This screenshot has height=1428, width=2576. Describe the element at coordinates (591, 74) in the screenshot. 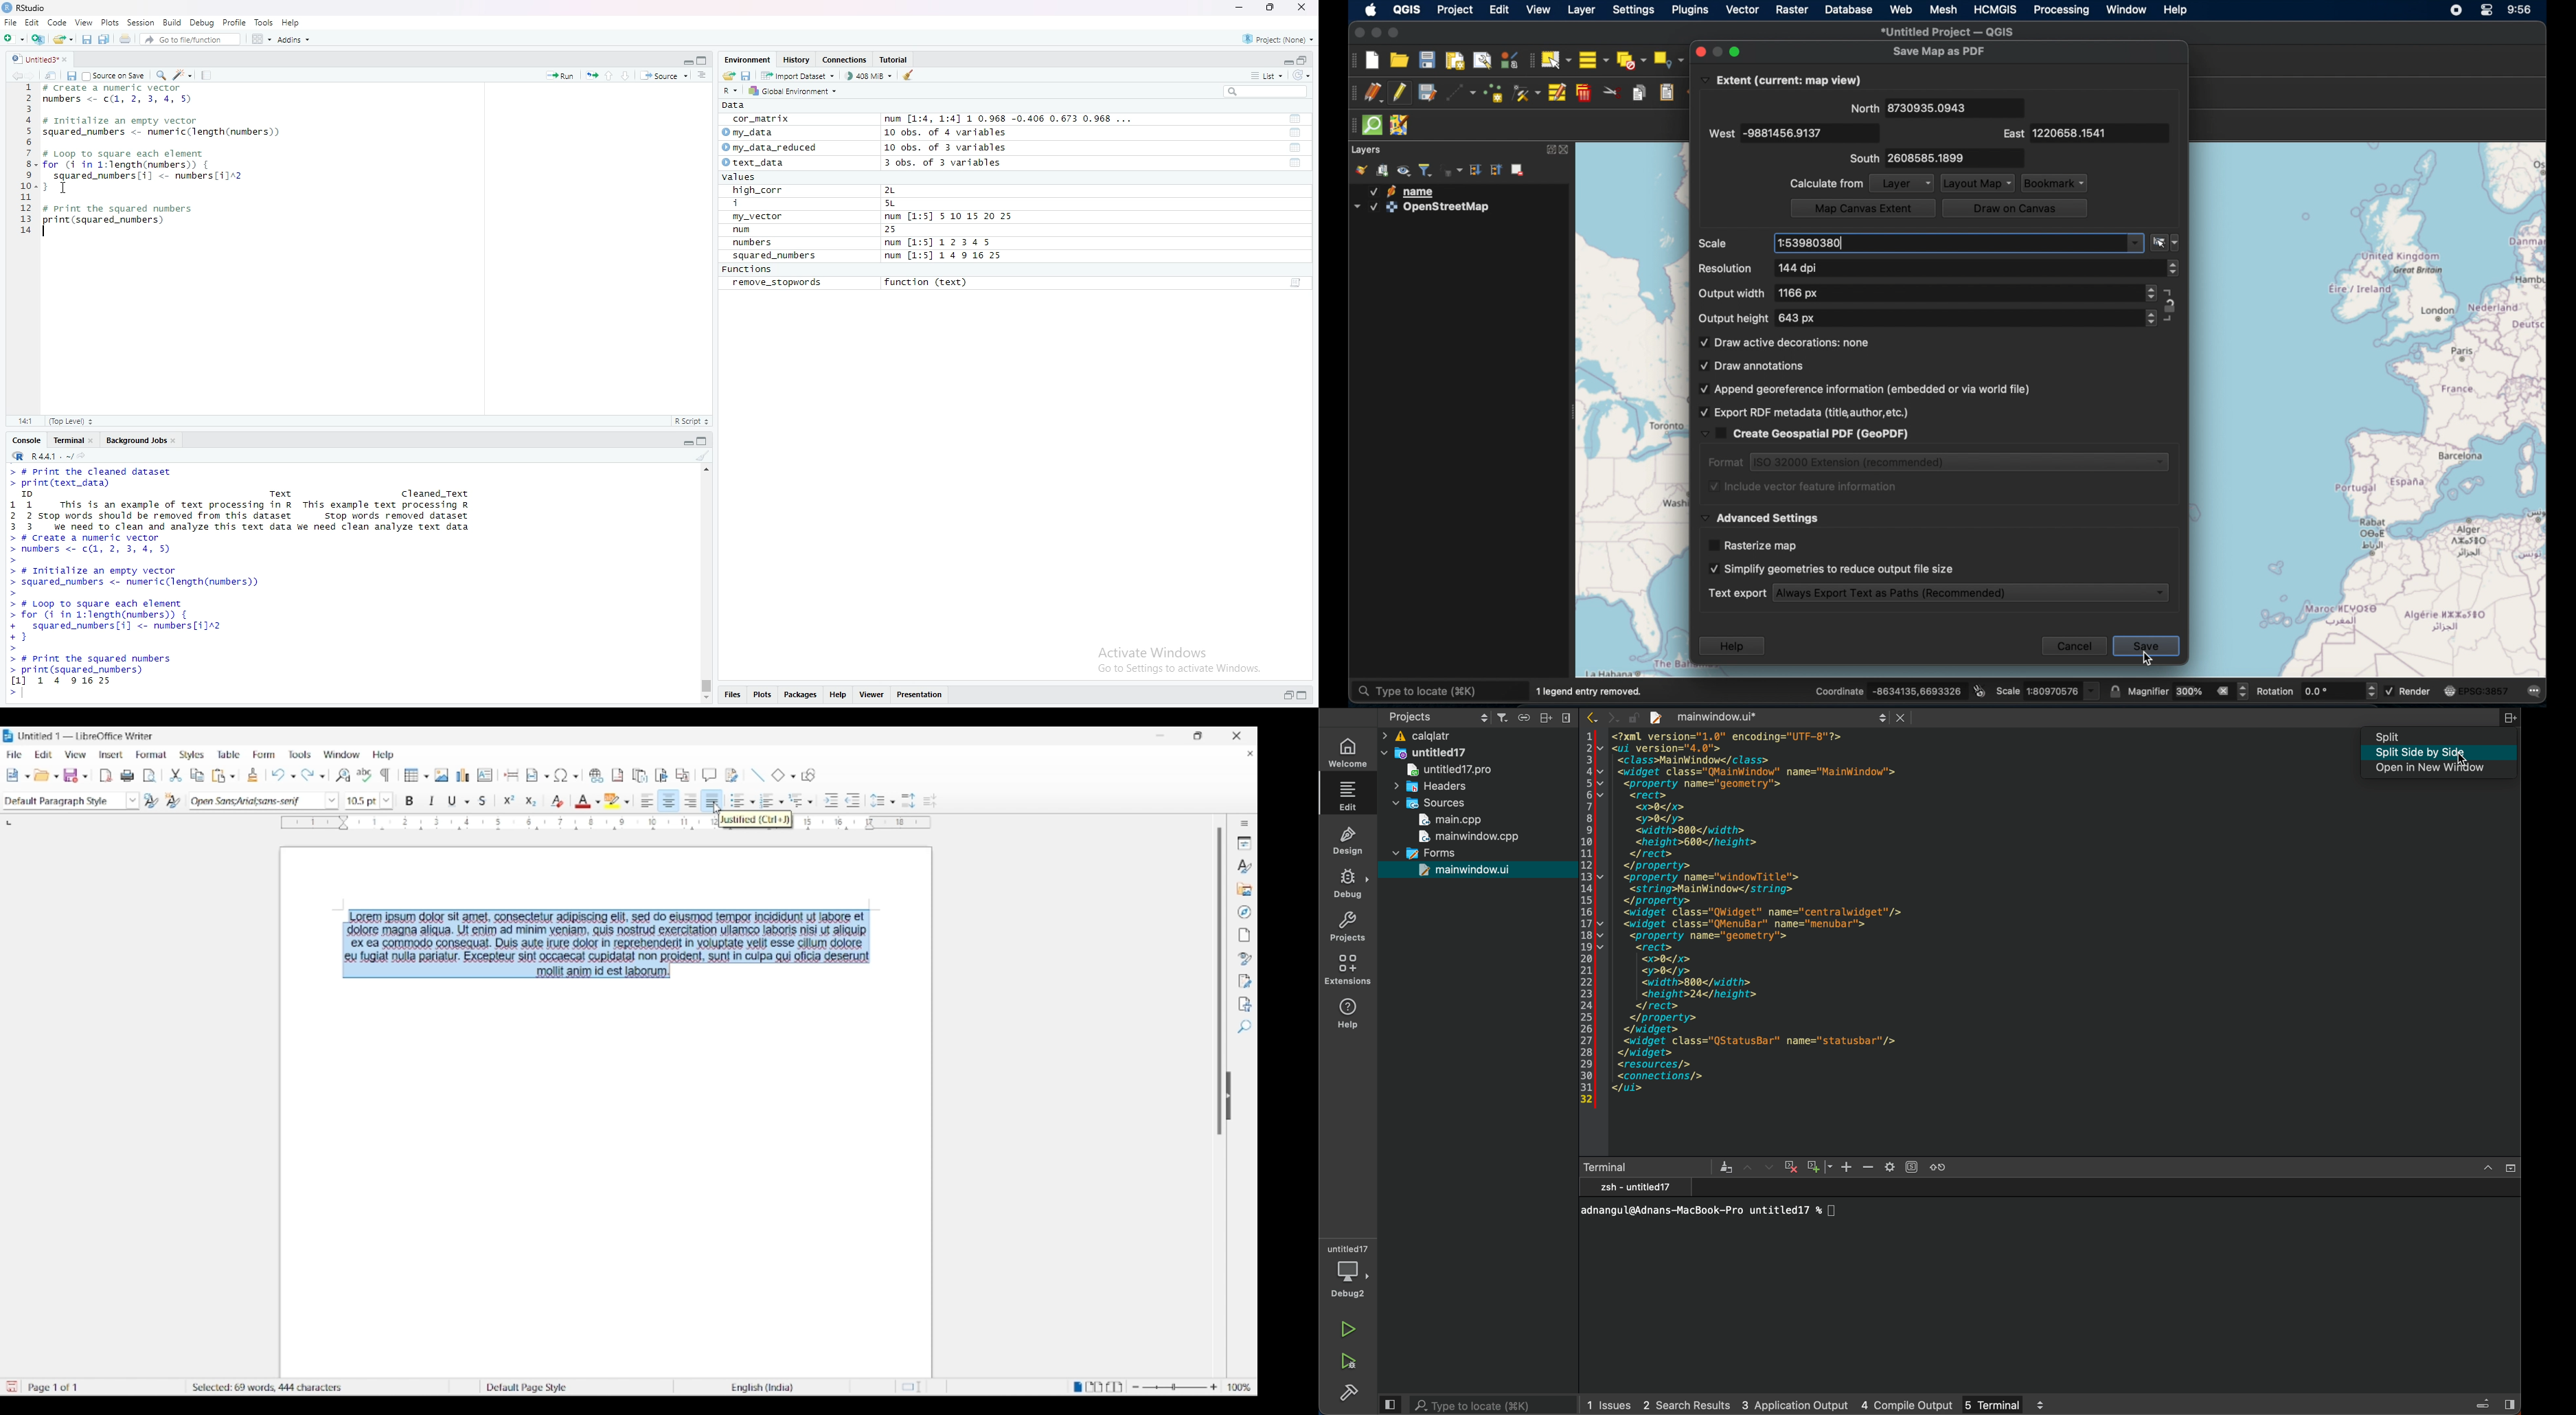

I see `re-run previous code region` at that location.